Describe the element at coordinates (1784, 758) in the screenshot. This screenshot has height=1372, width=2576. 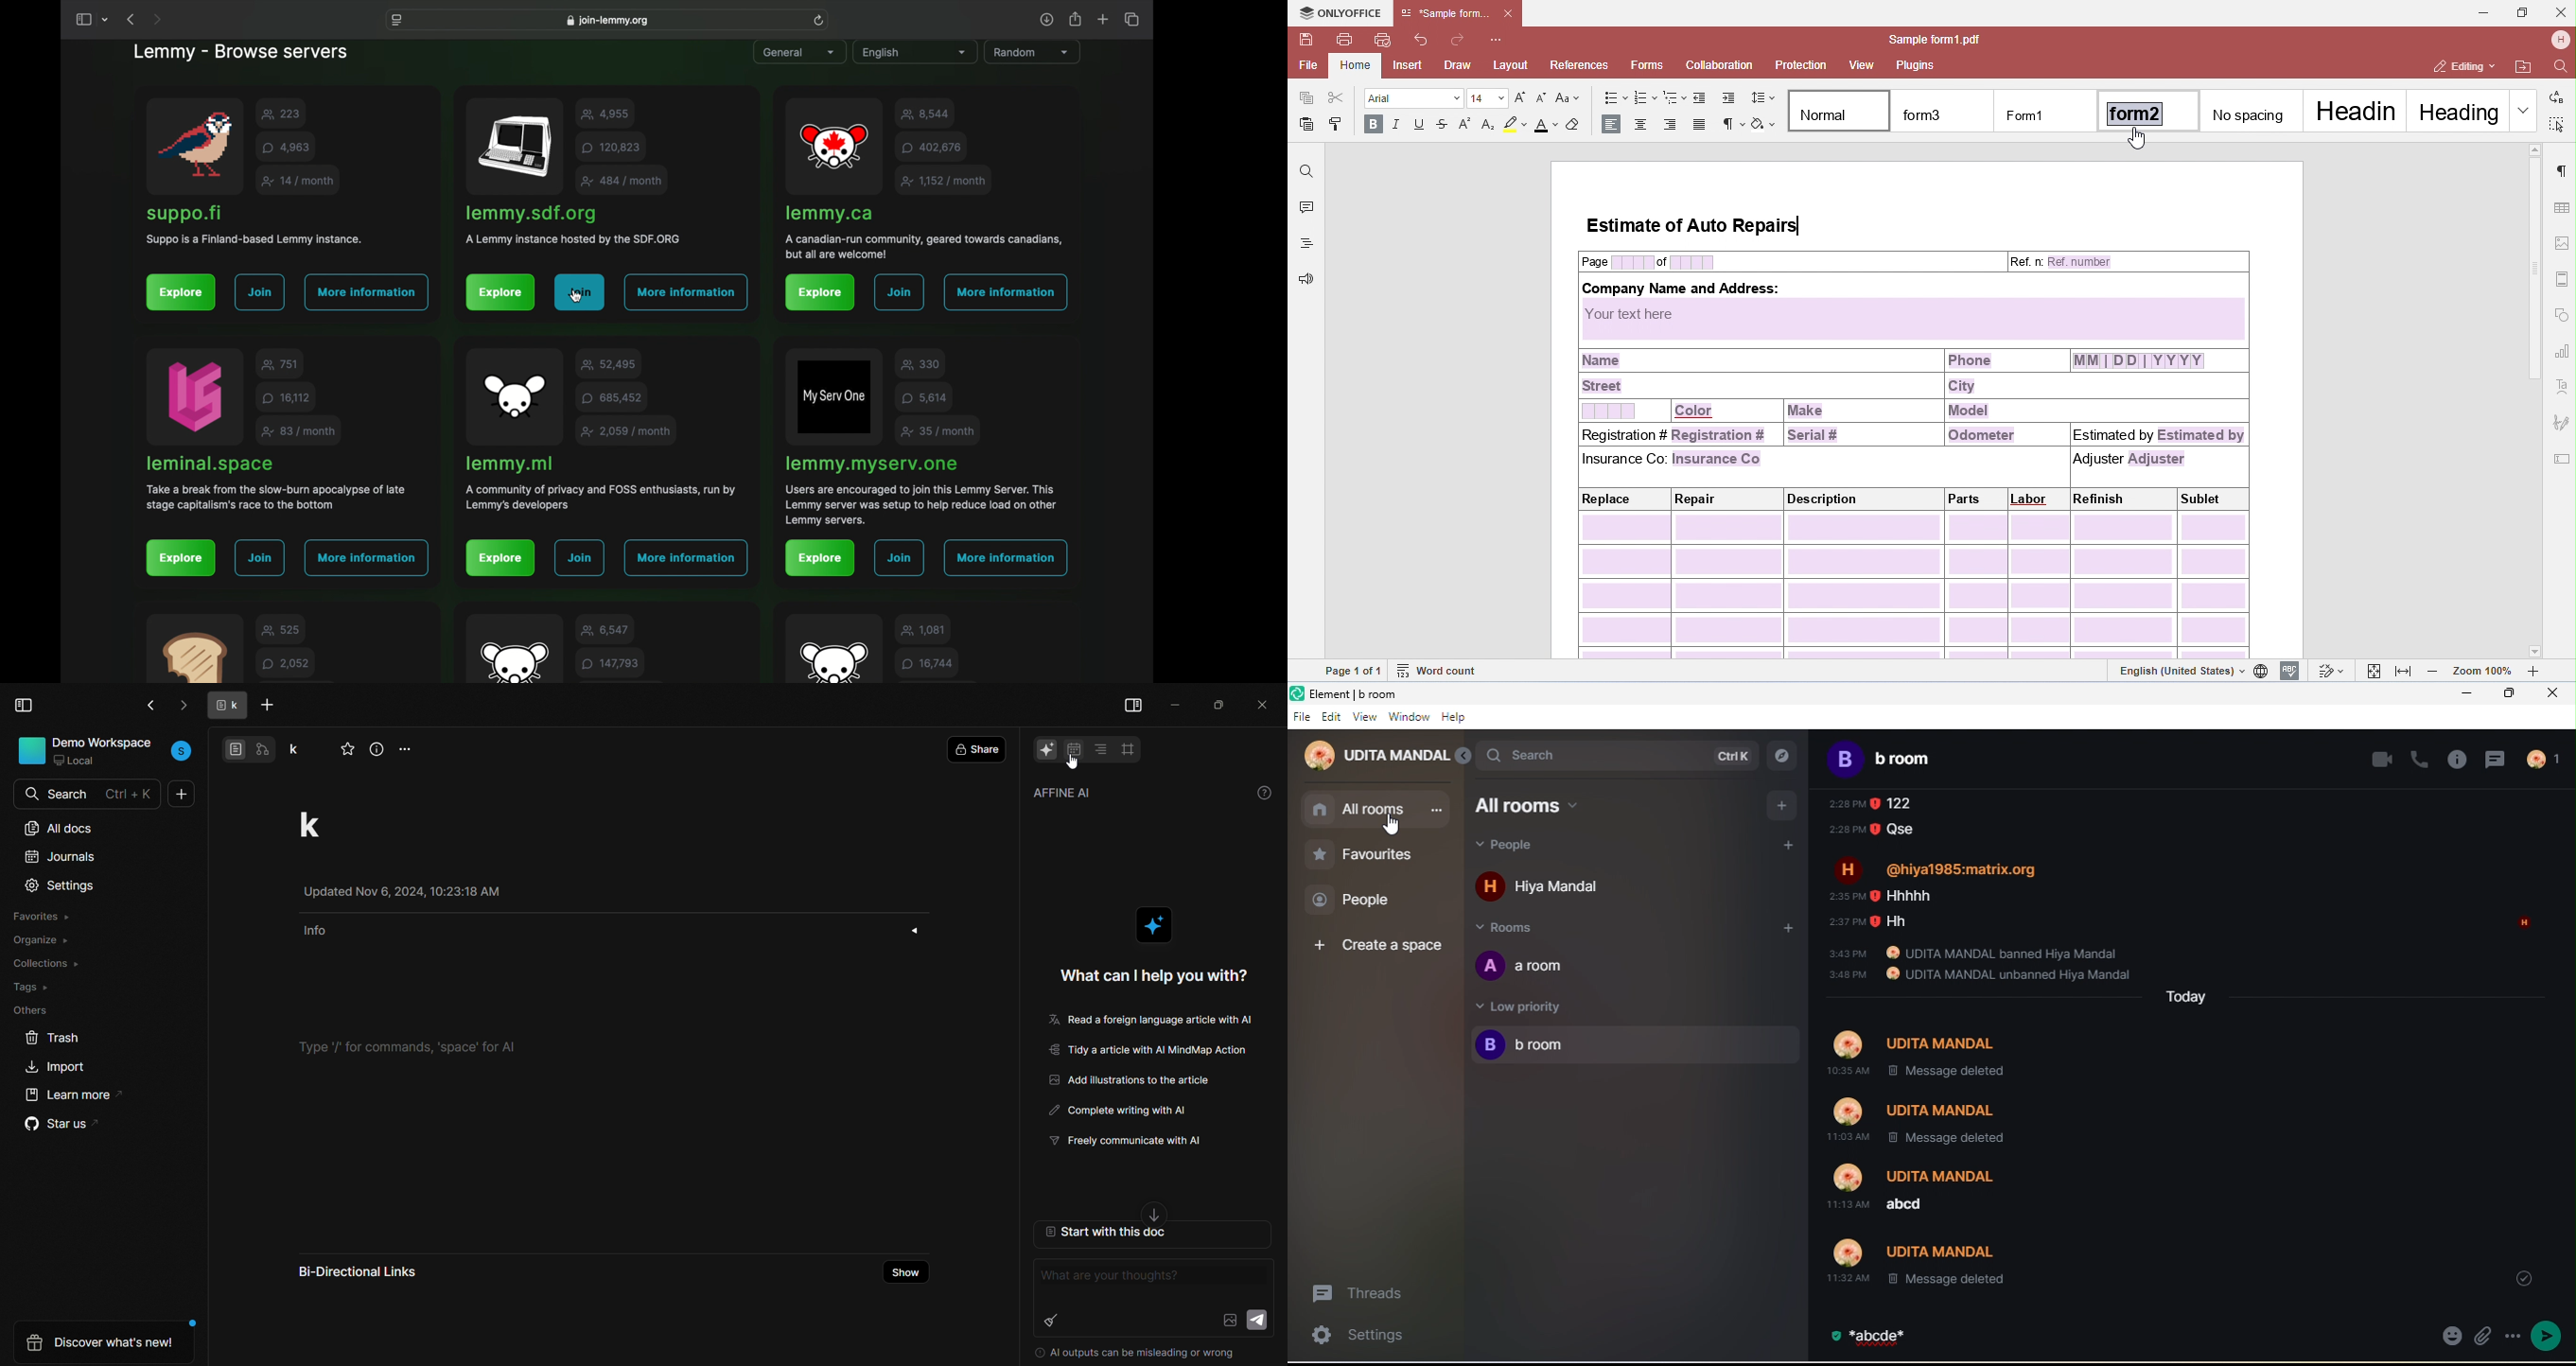
I see `explorer` at that location.